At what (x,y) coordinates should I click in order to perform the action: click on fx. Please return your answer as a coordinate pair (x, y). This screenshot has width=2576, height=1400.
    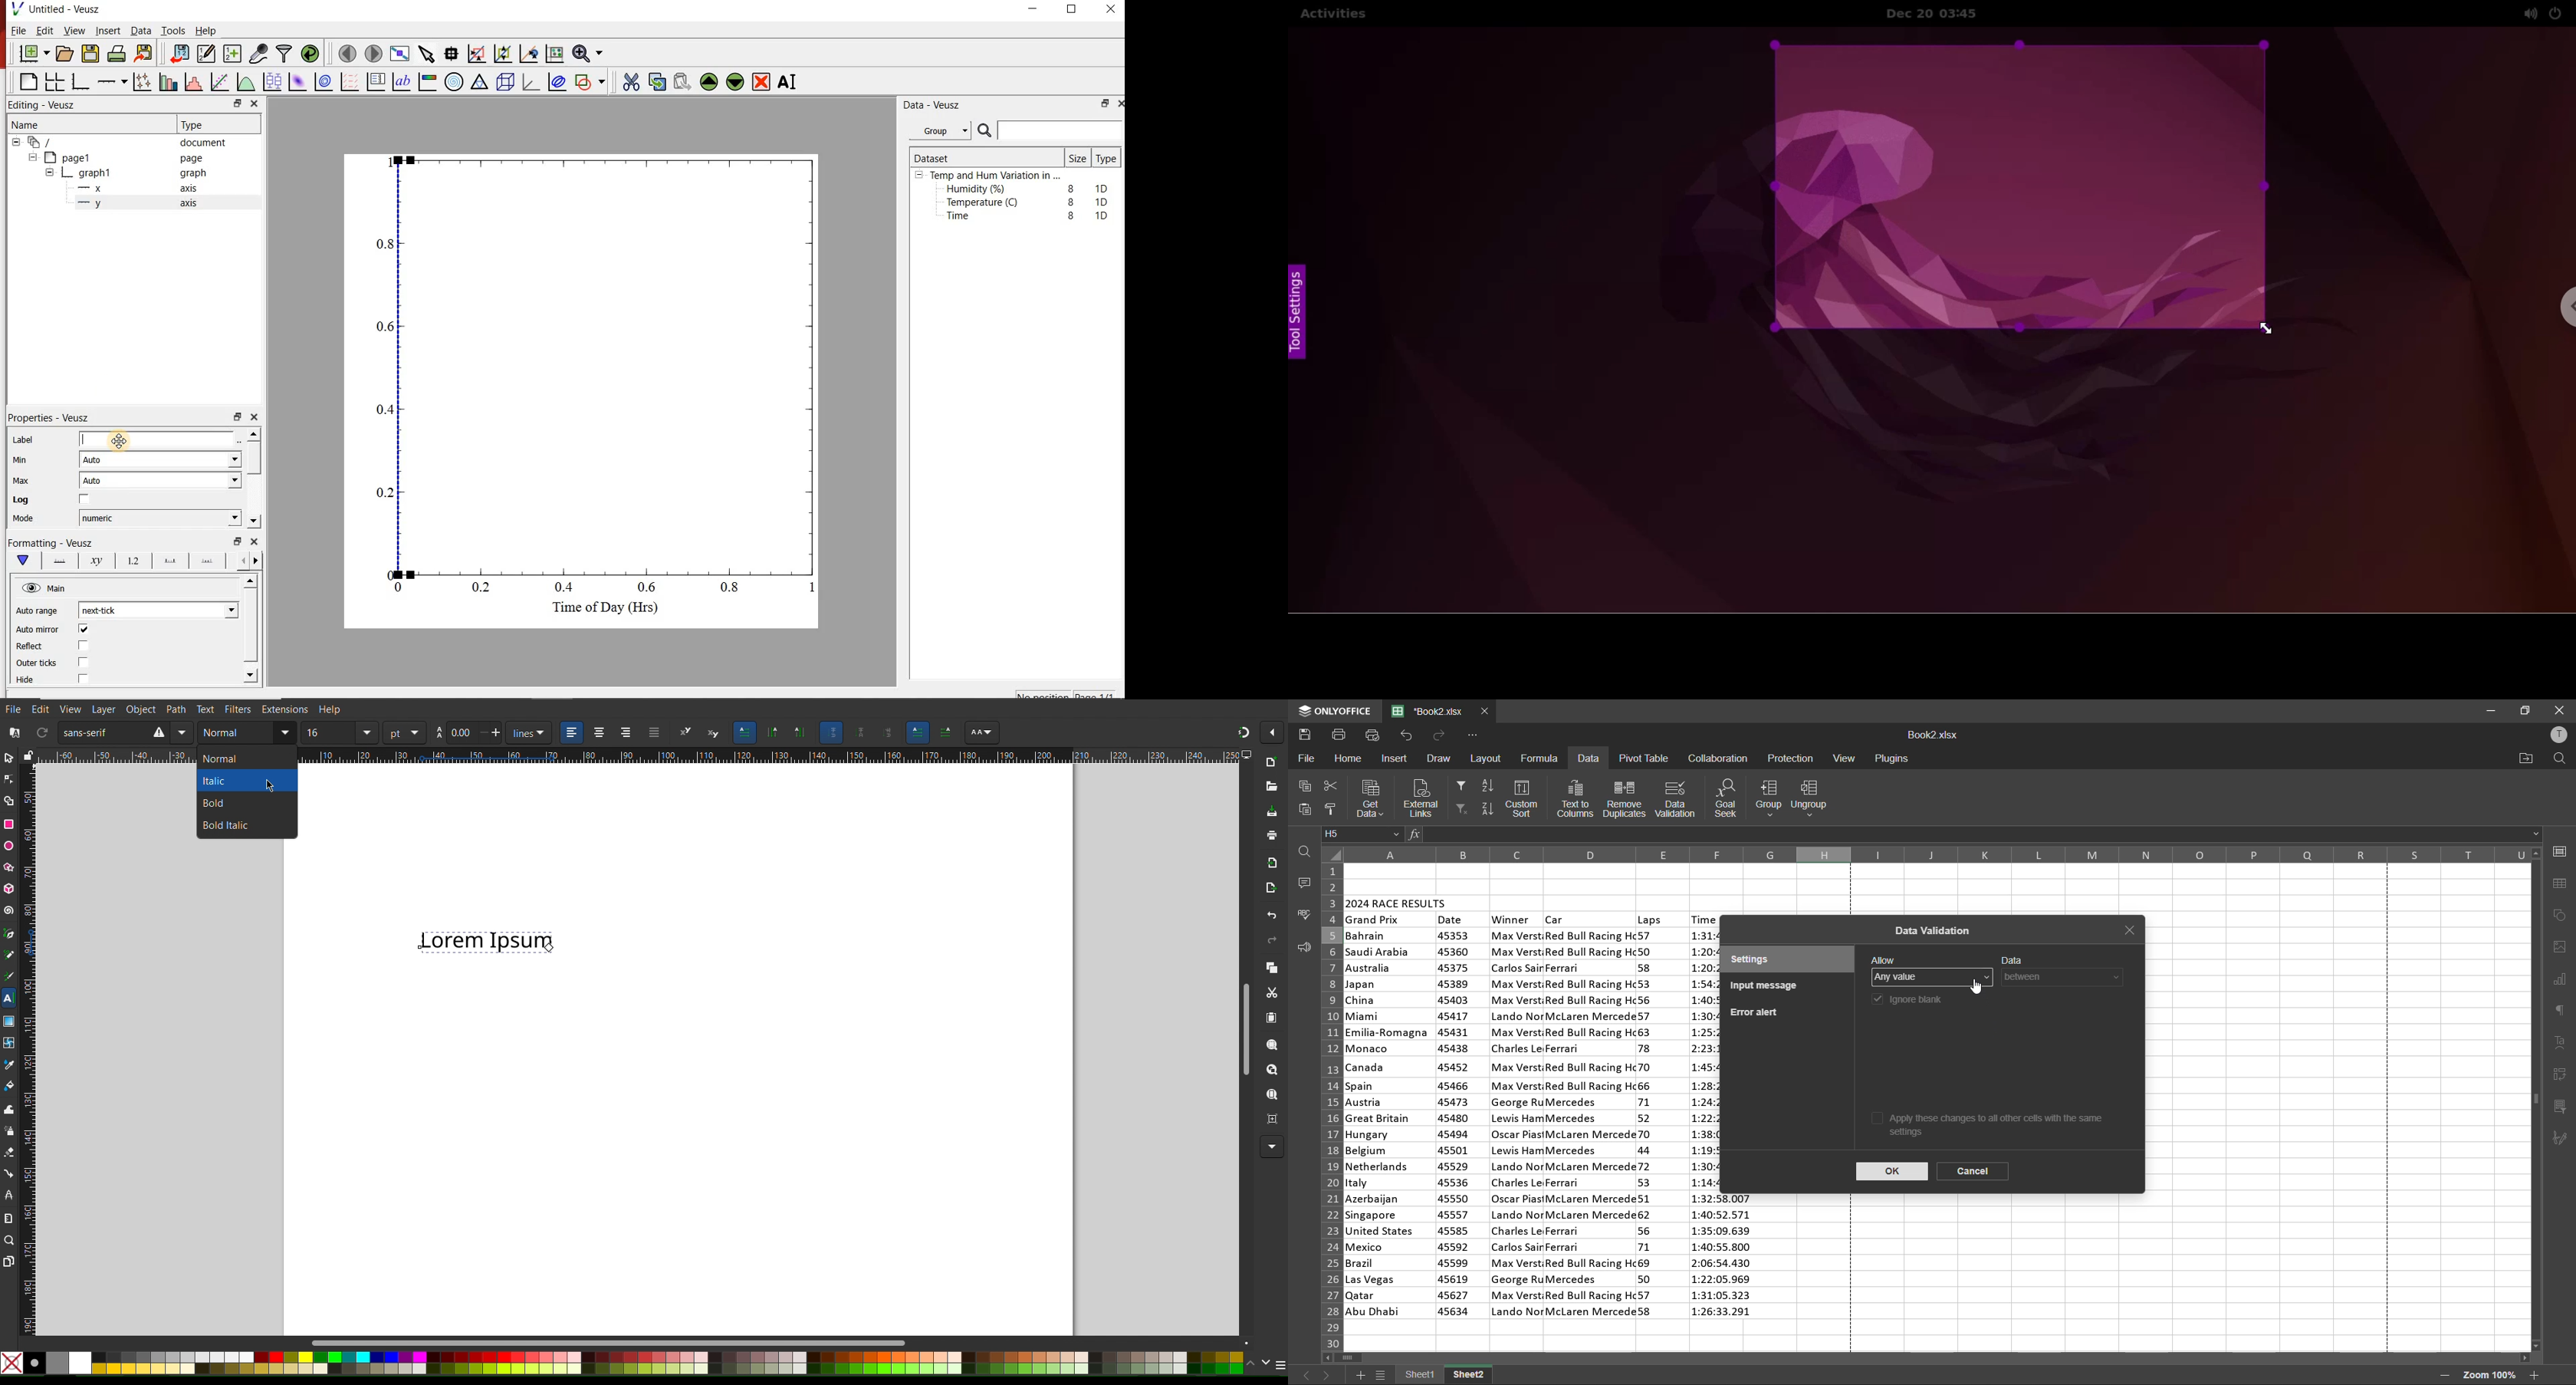
    Looking at the image, I should click on (1416, 836).